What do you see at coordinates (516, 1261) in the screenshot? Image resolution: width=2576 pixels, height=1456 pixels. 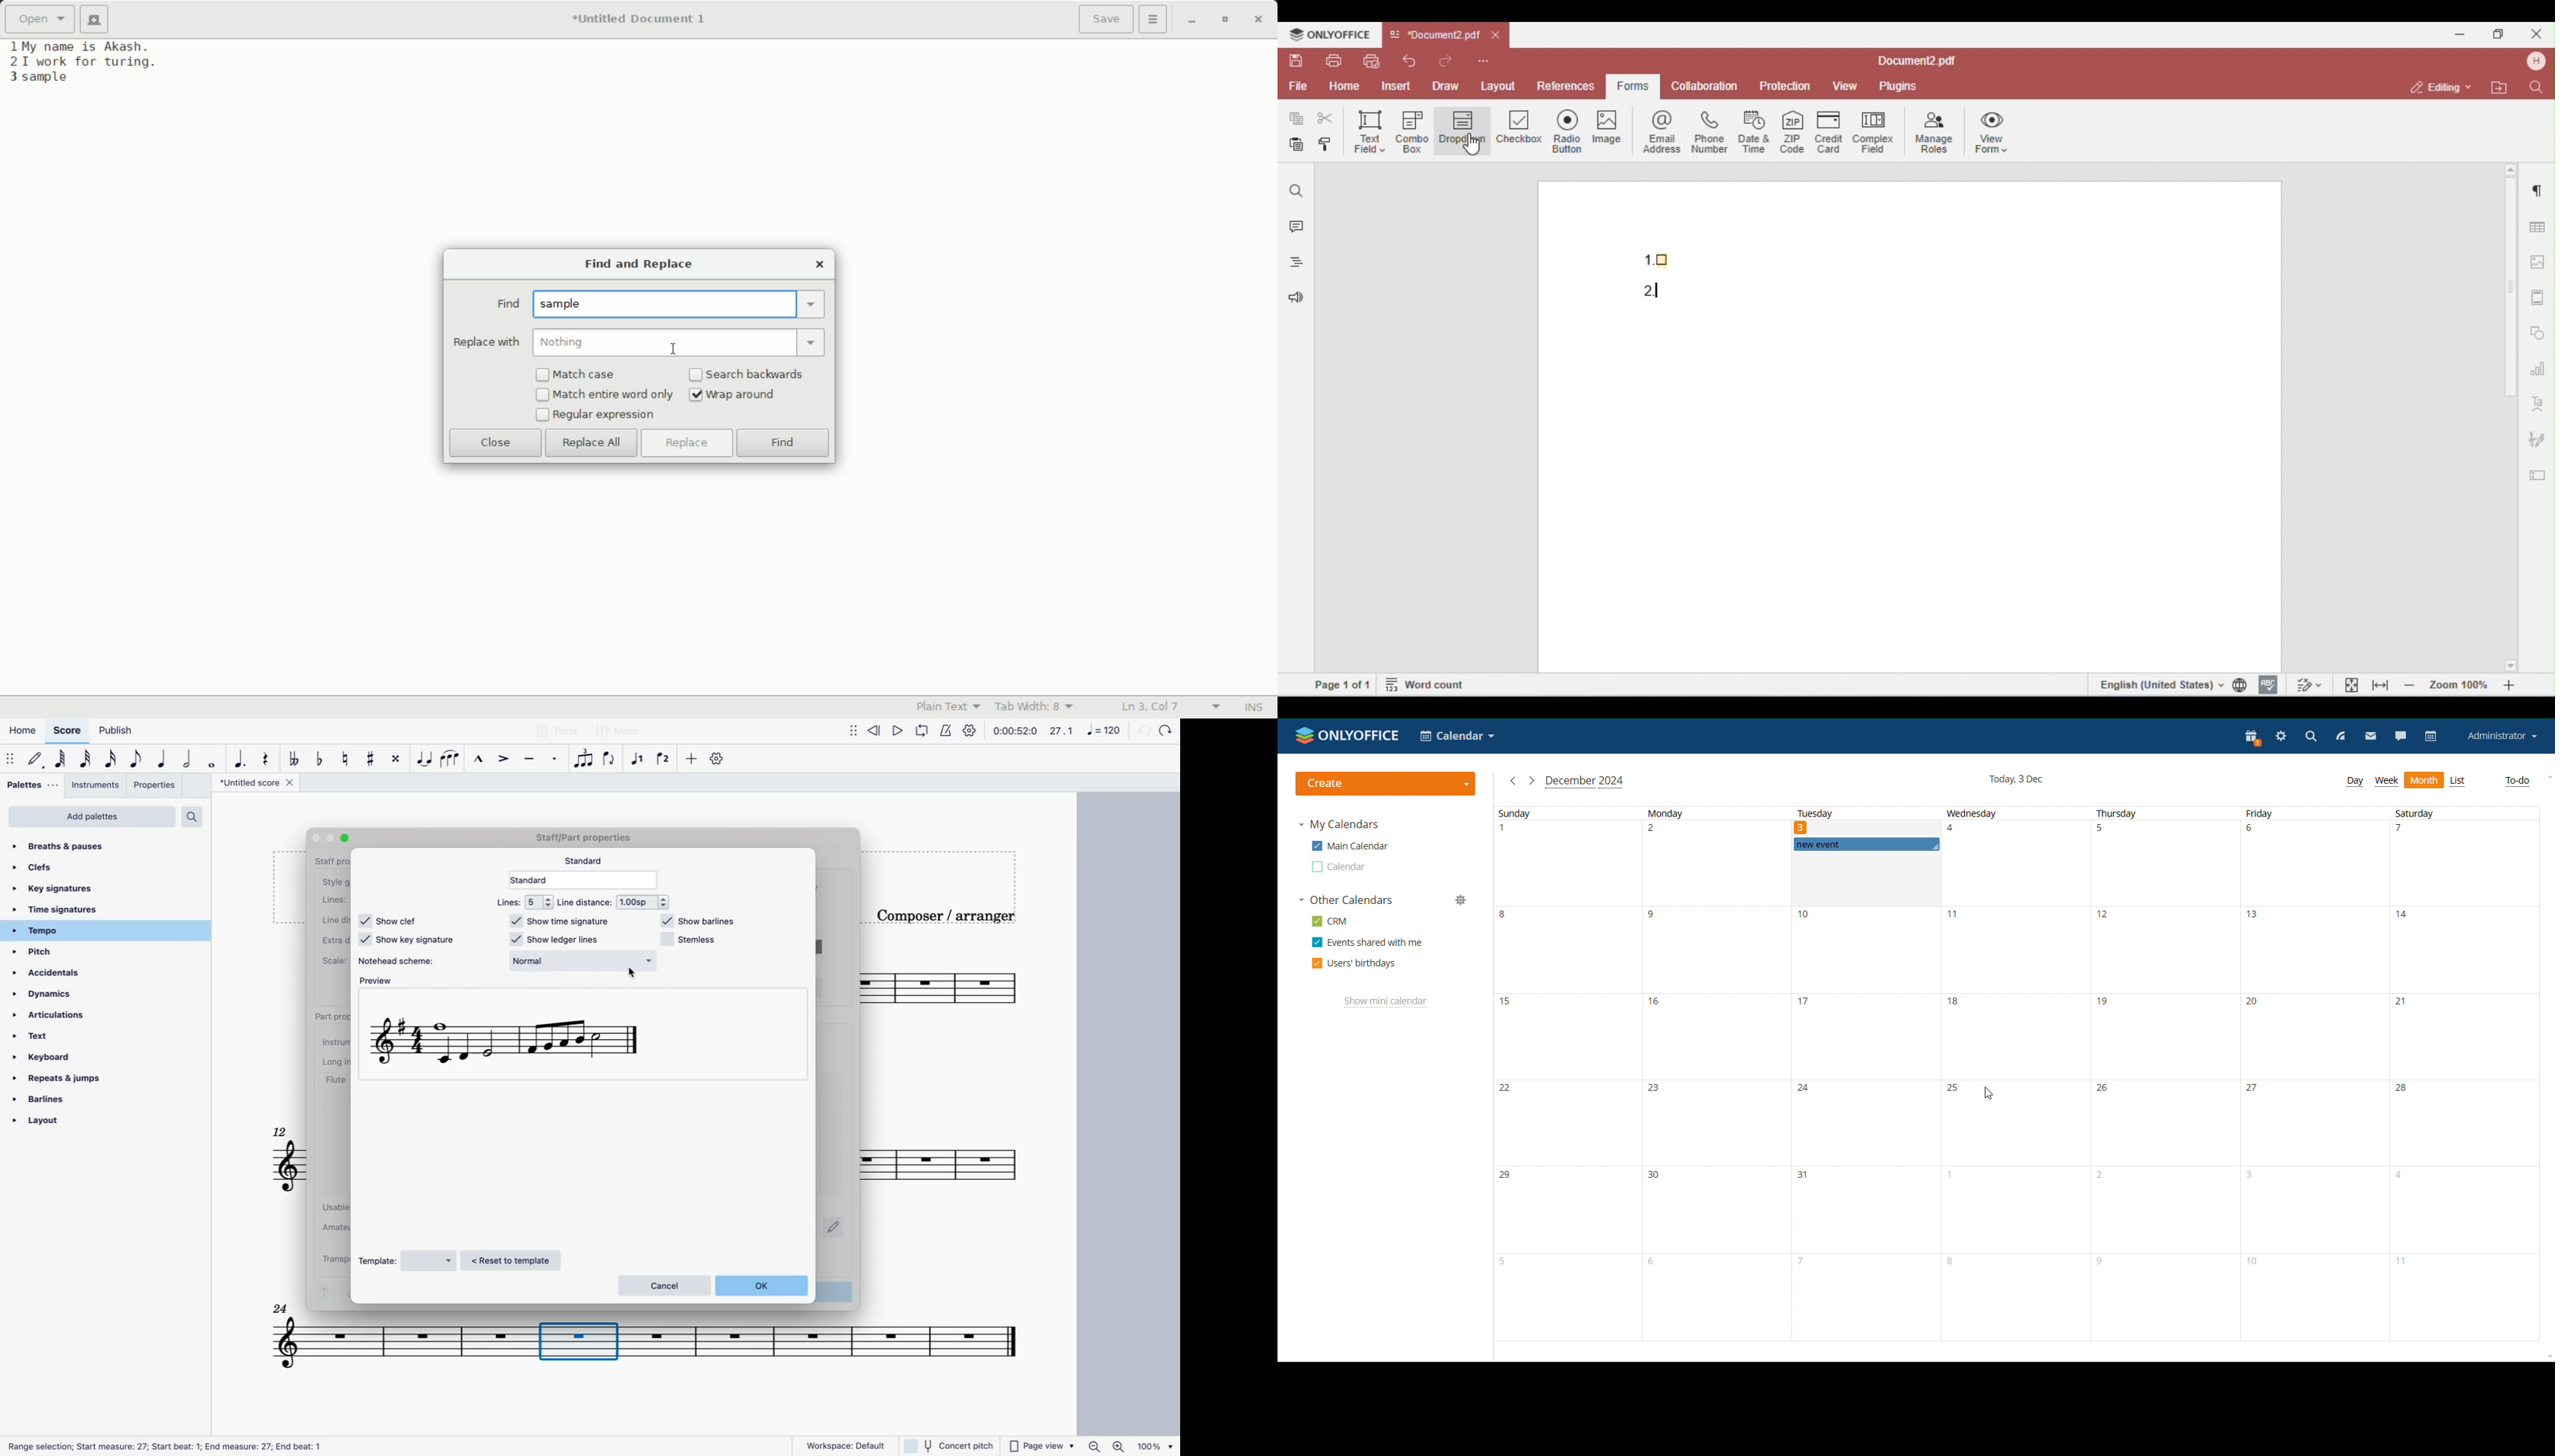 I see `reset to template` at bounding box center [516, 1261].